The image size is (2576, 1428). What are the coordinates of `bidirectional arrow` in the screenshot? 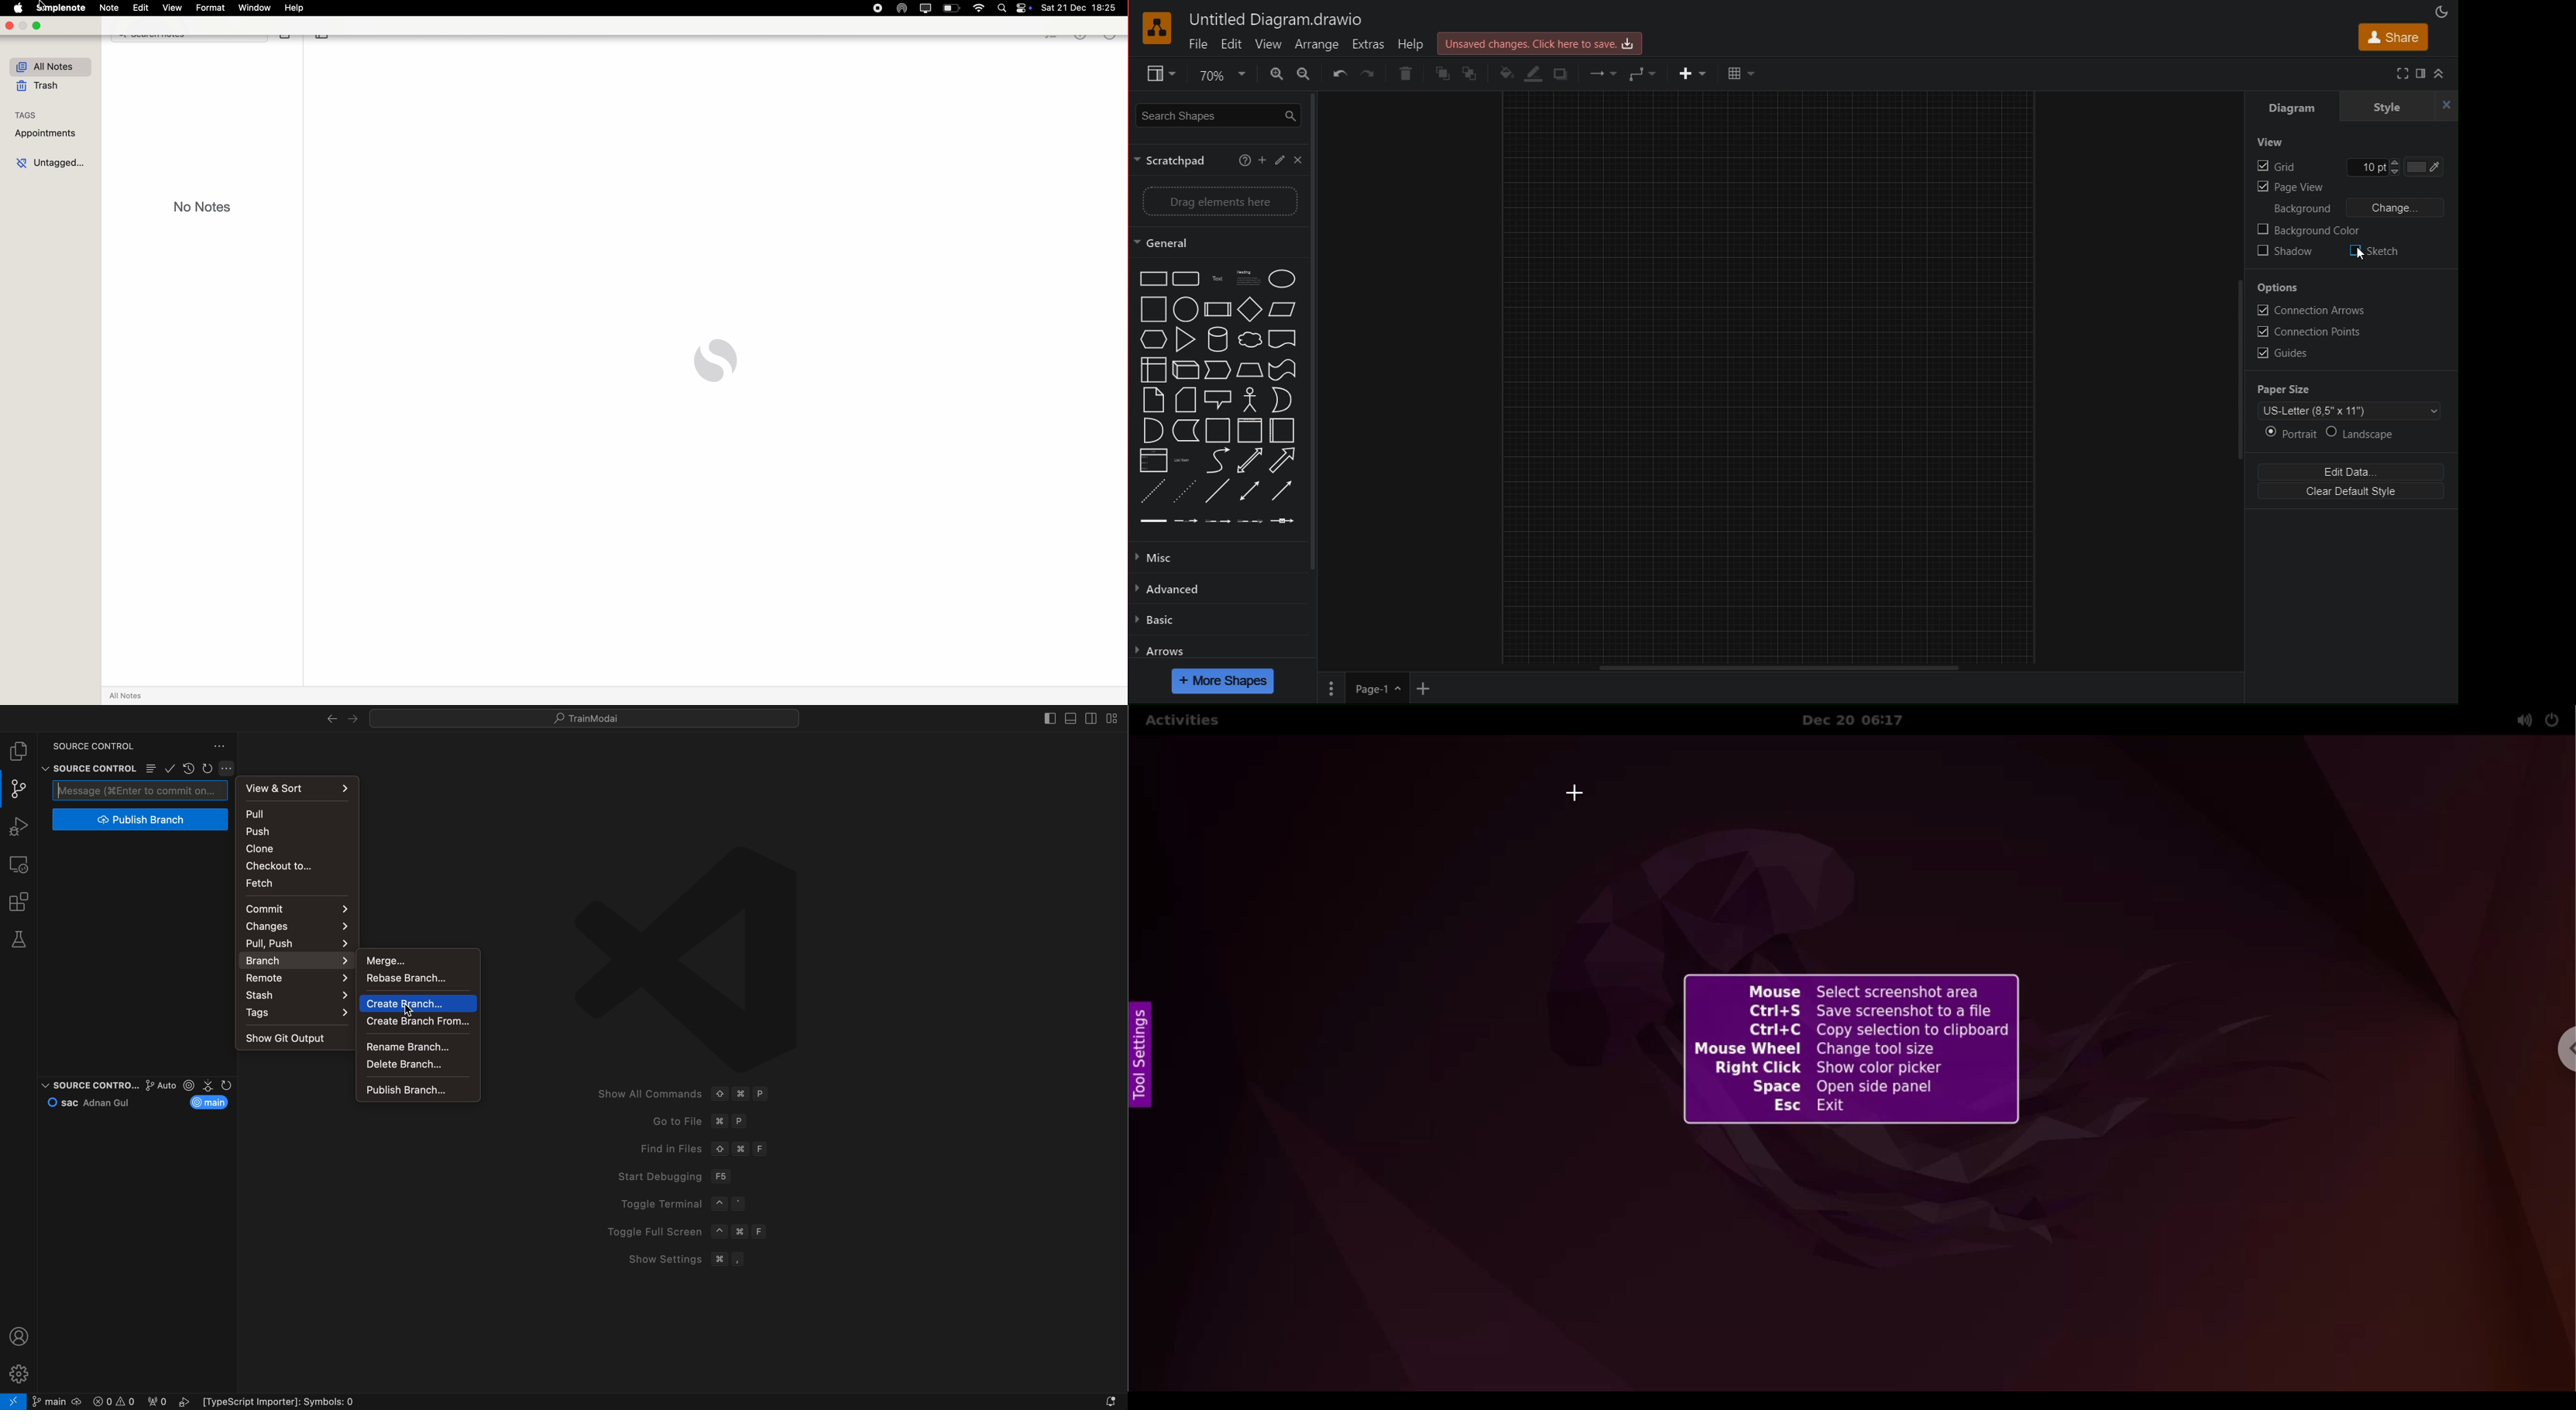 It's located at (1251, 461).